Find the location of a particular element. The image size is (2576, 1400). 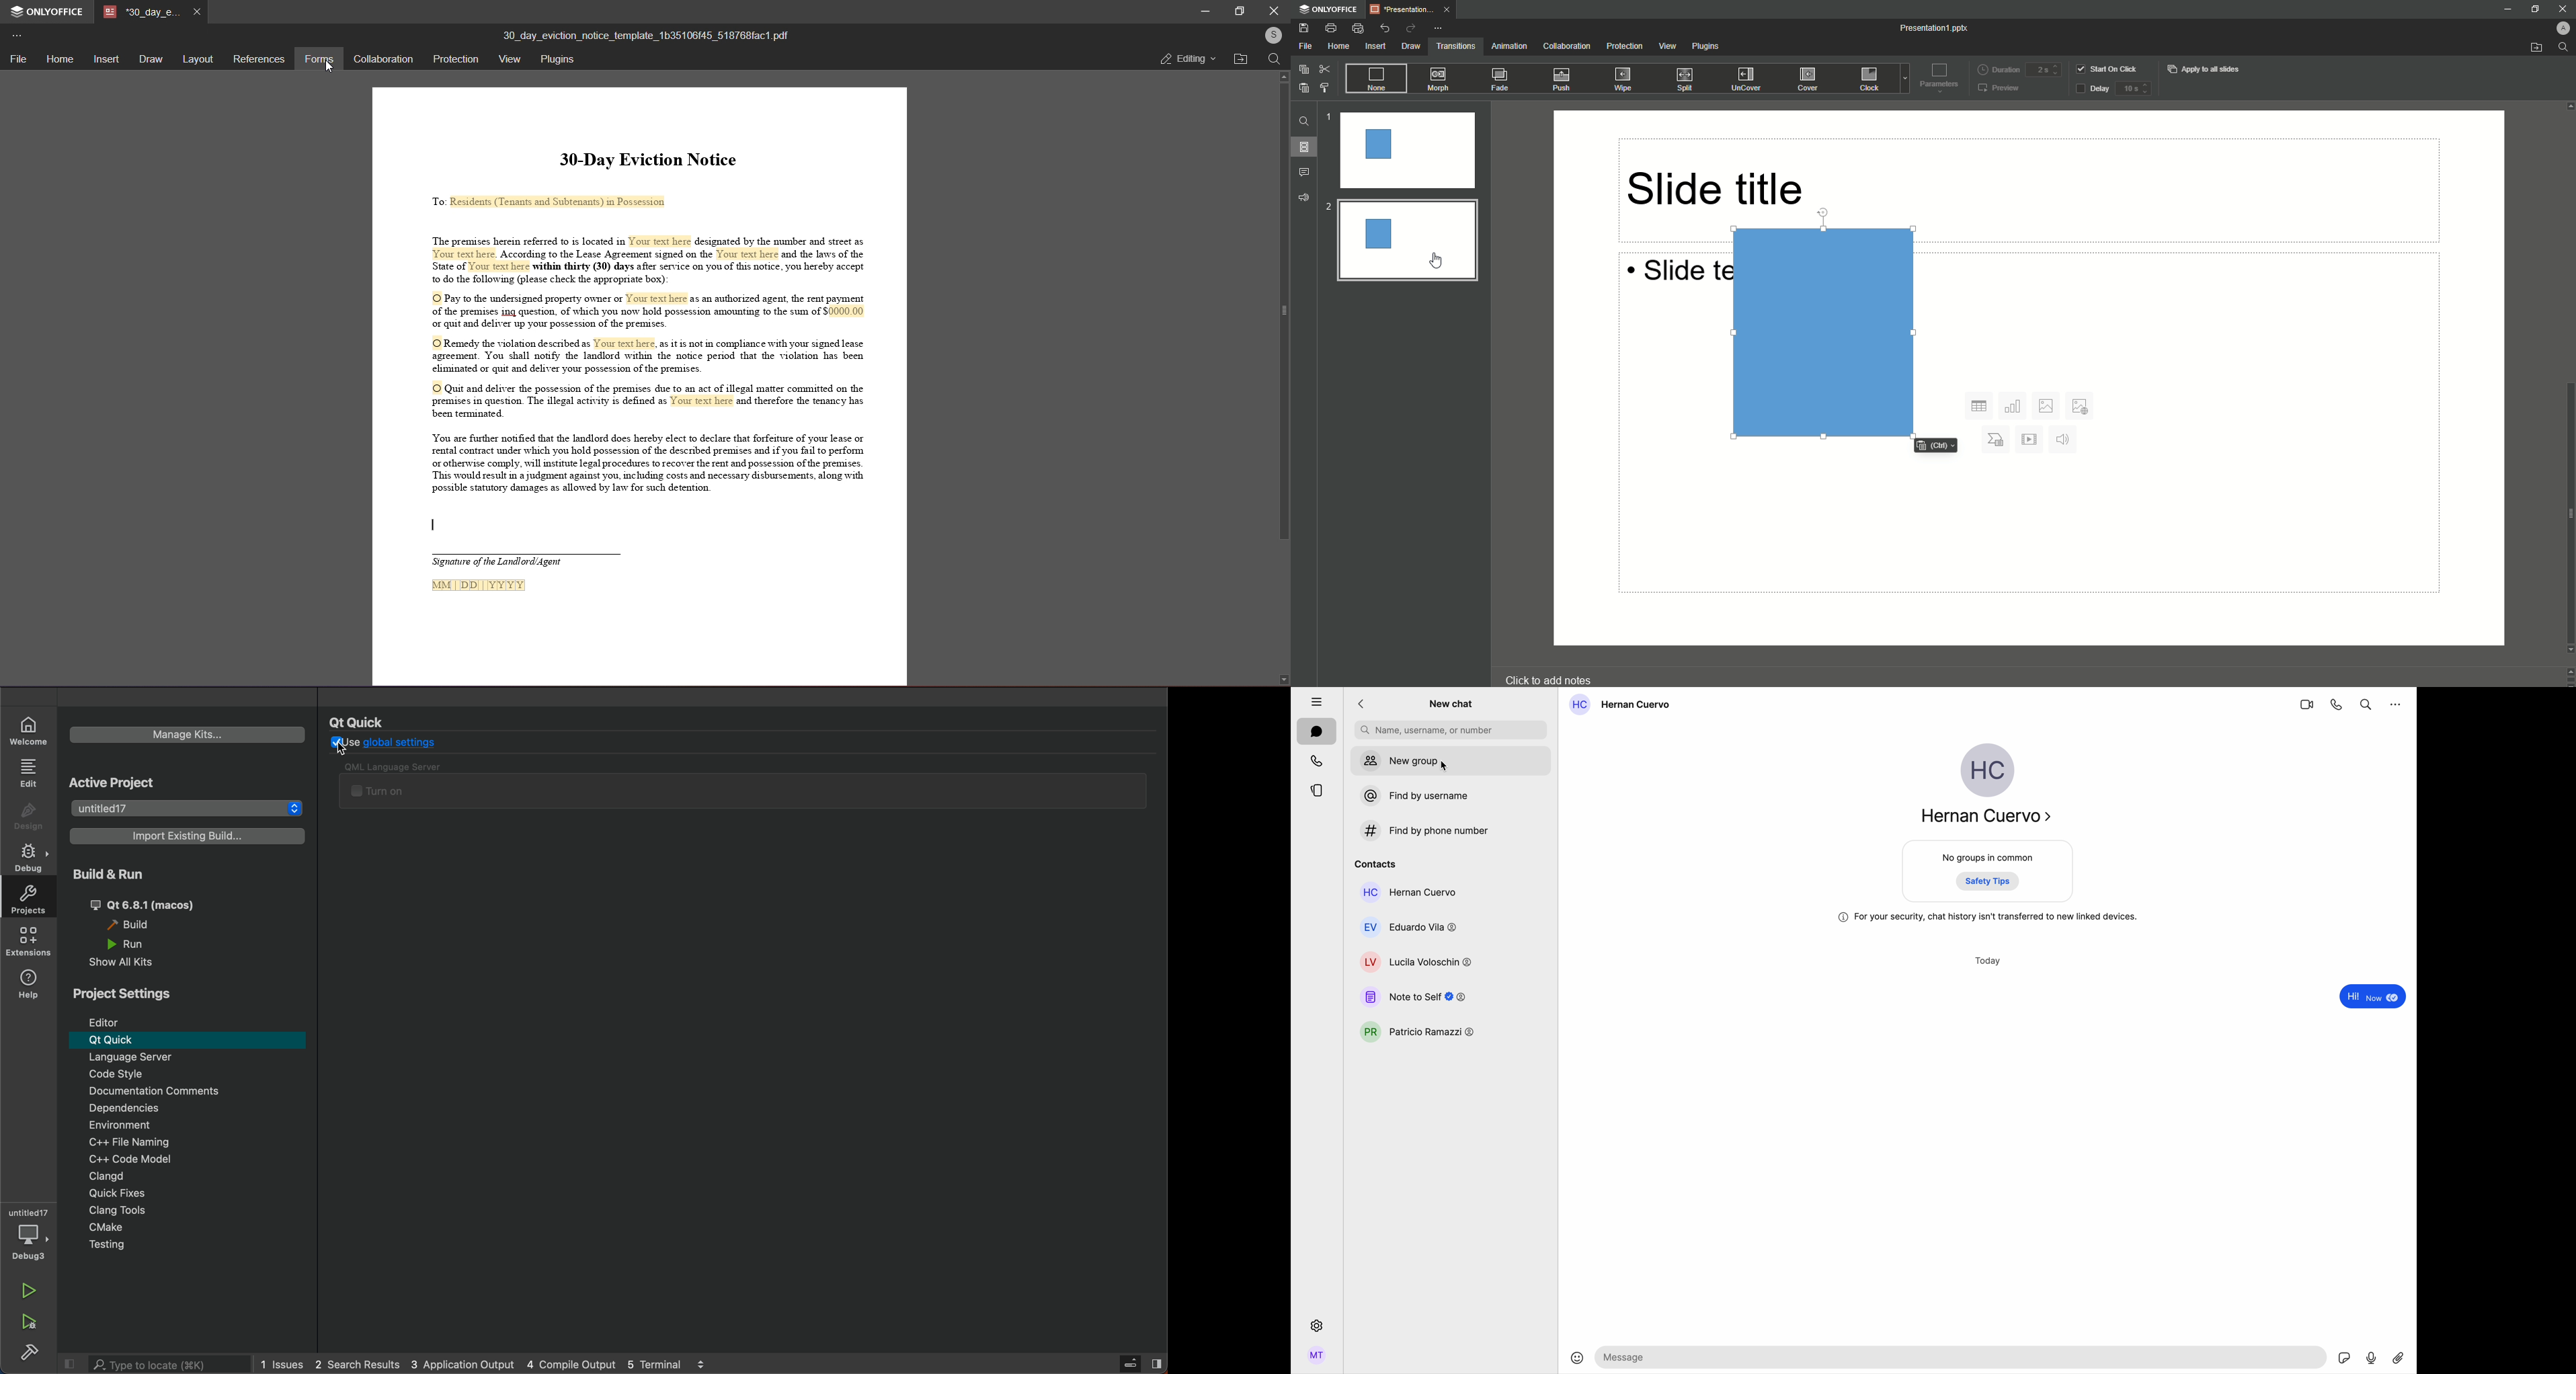

Environment  is located at coordinates (193, 1125).